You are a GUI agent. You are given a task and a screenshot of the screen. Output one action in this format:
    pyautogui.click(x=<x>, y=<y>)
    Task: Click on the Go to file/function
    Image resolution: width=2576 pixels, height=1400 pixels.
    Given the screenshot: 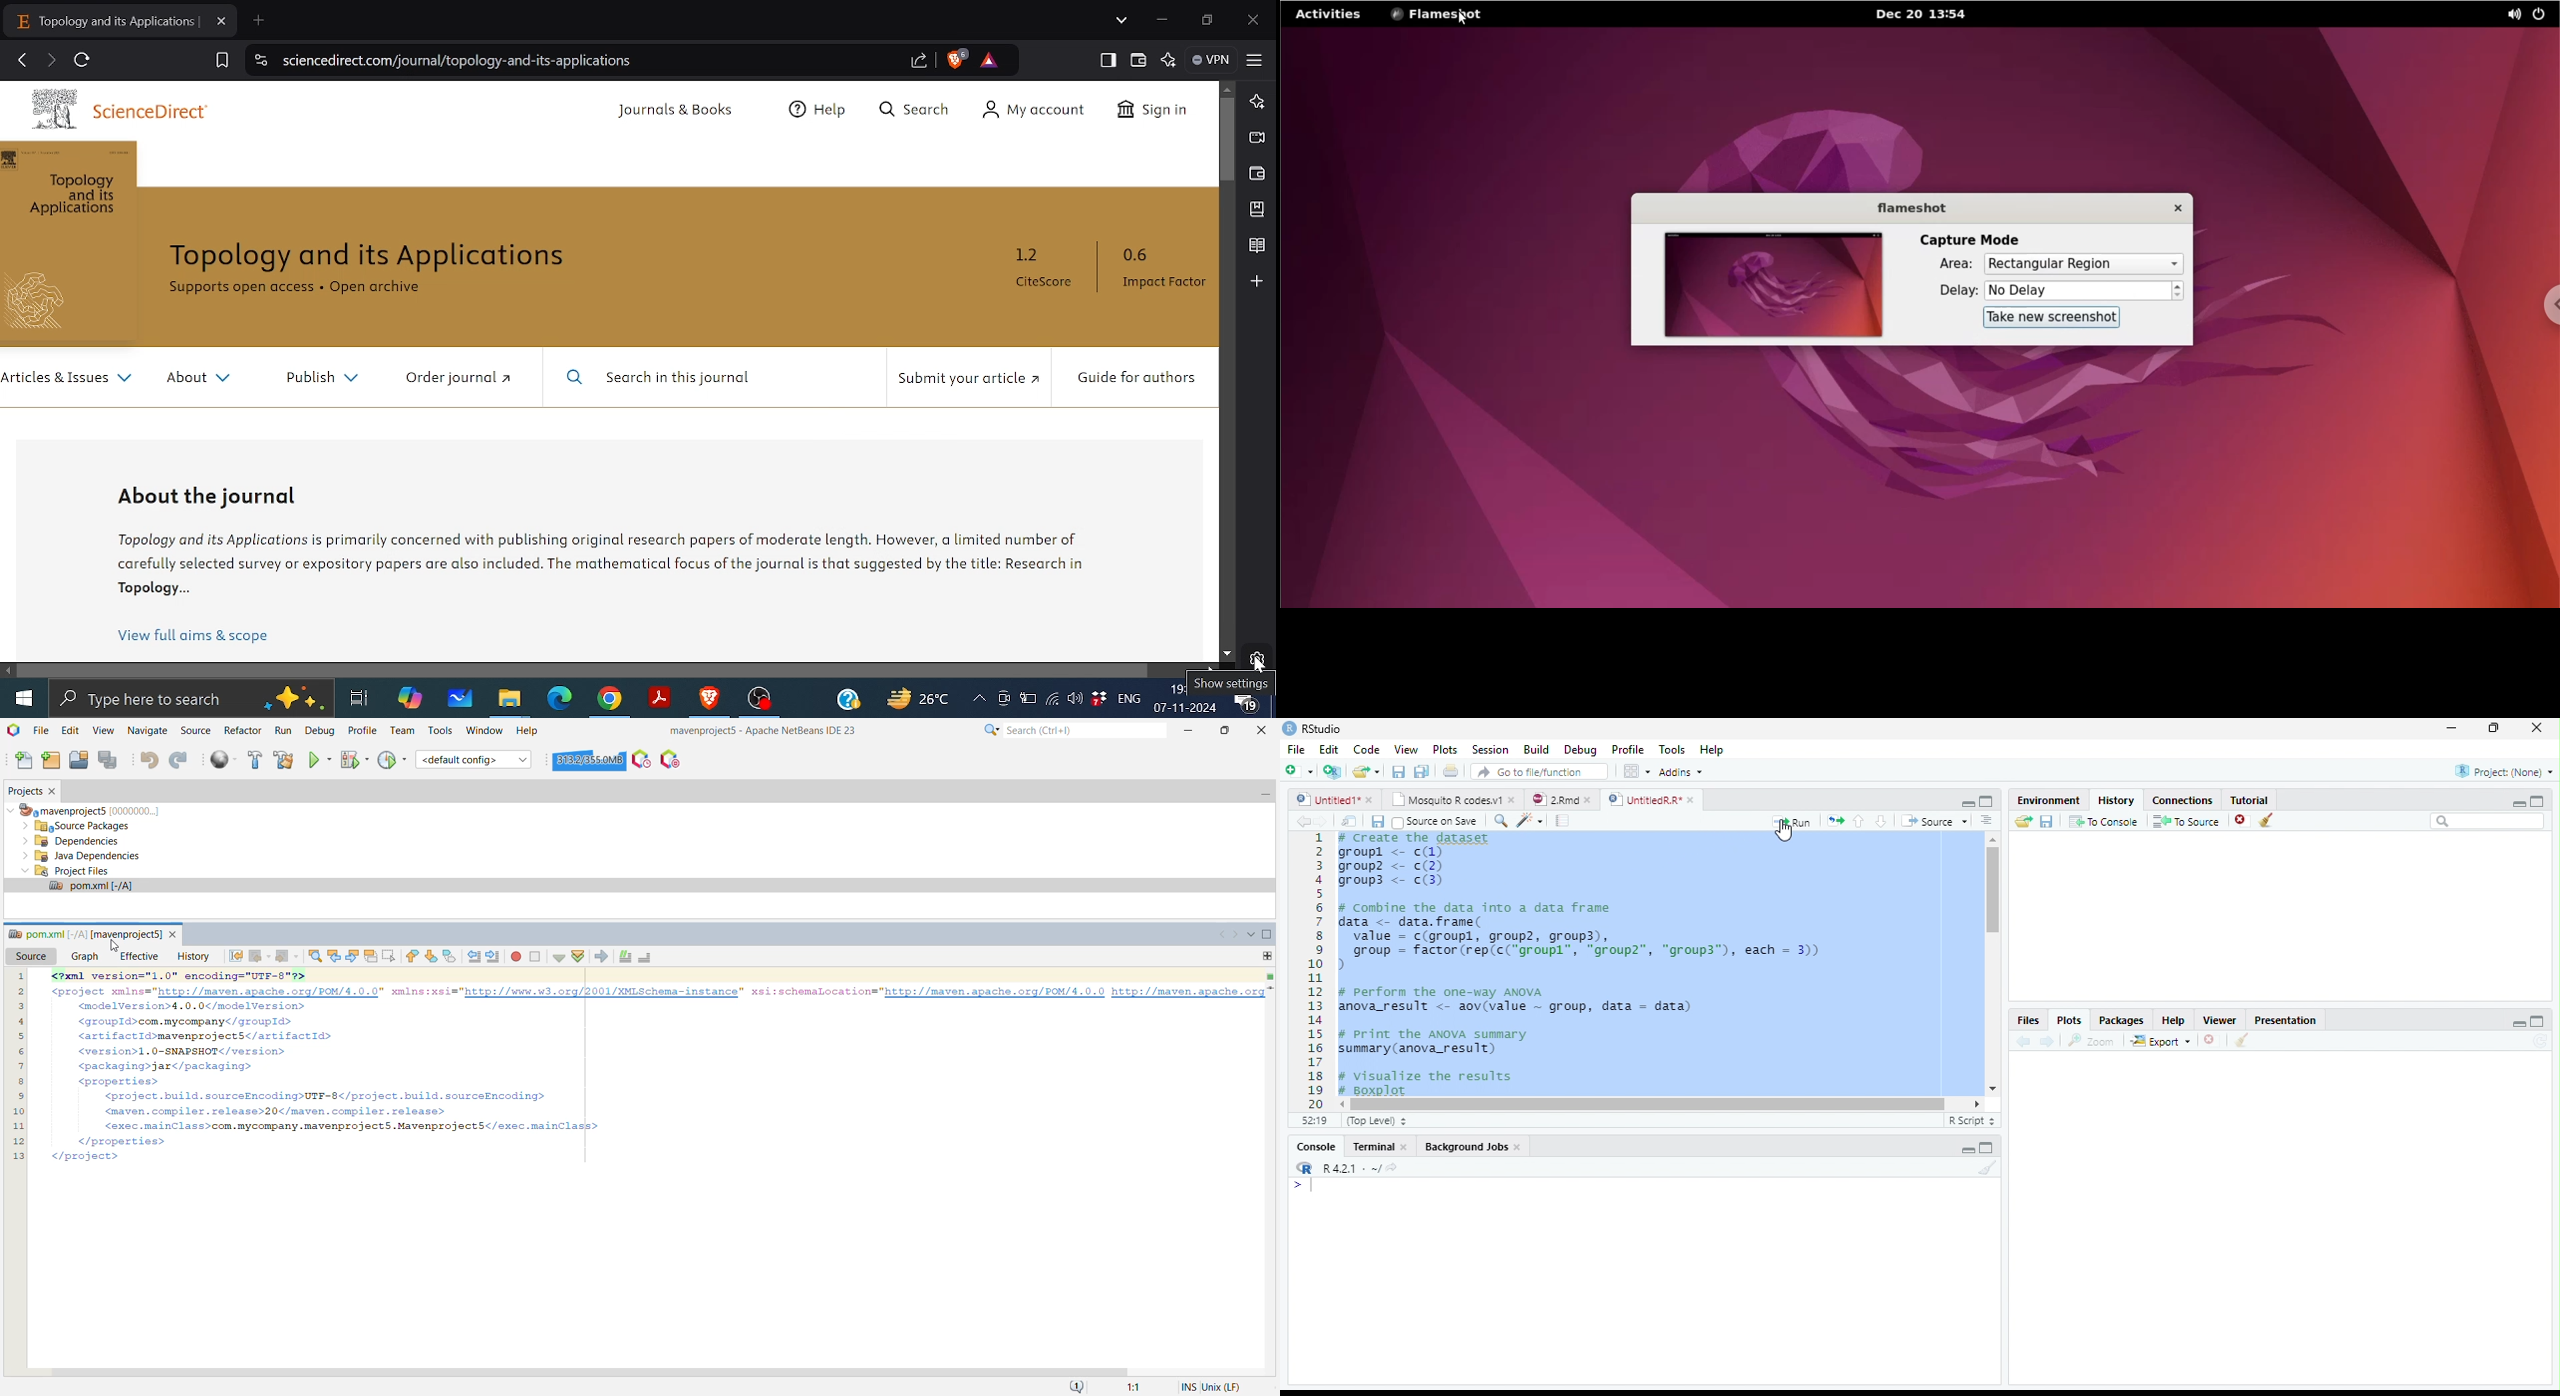 What is the action you would take?
    pyautogui.click(x=1540, y=772)
    